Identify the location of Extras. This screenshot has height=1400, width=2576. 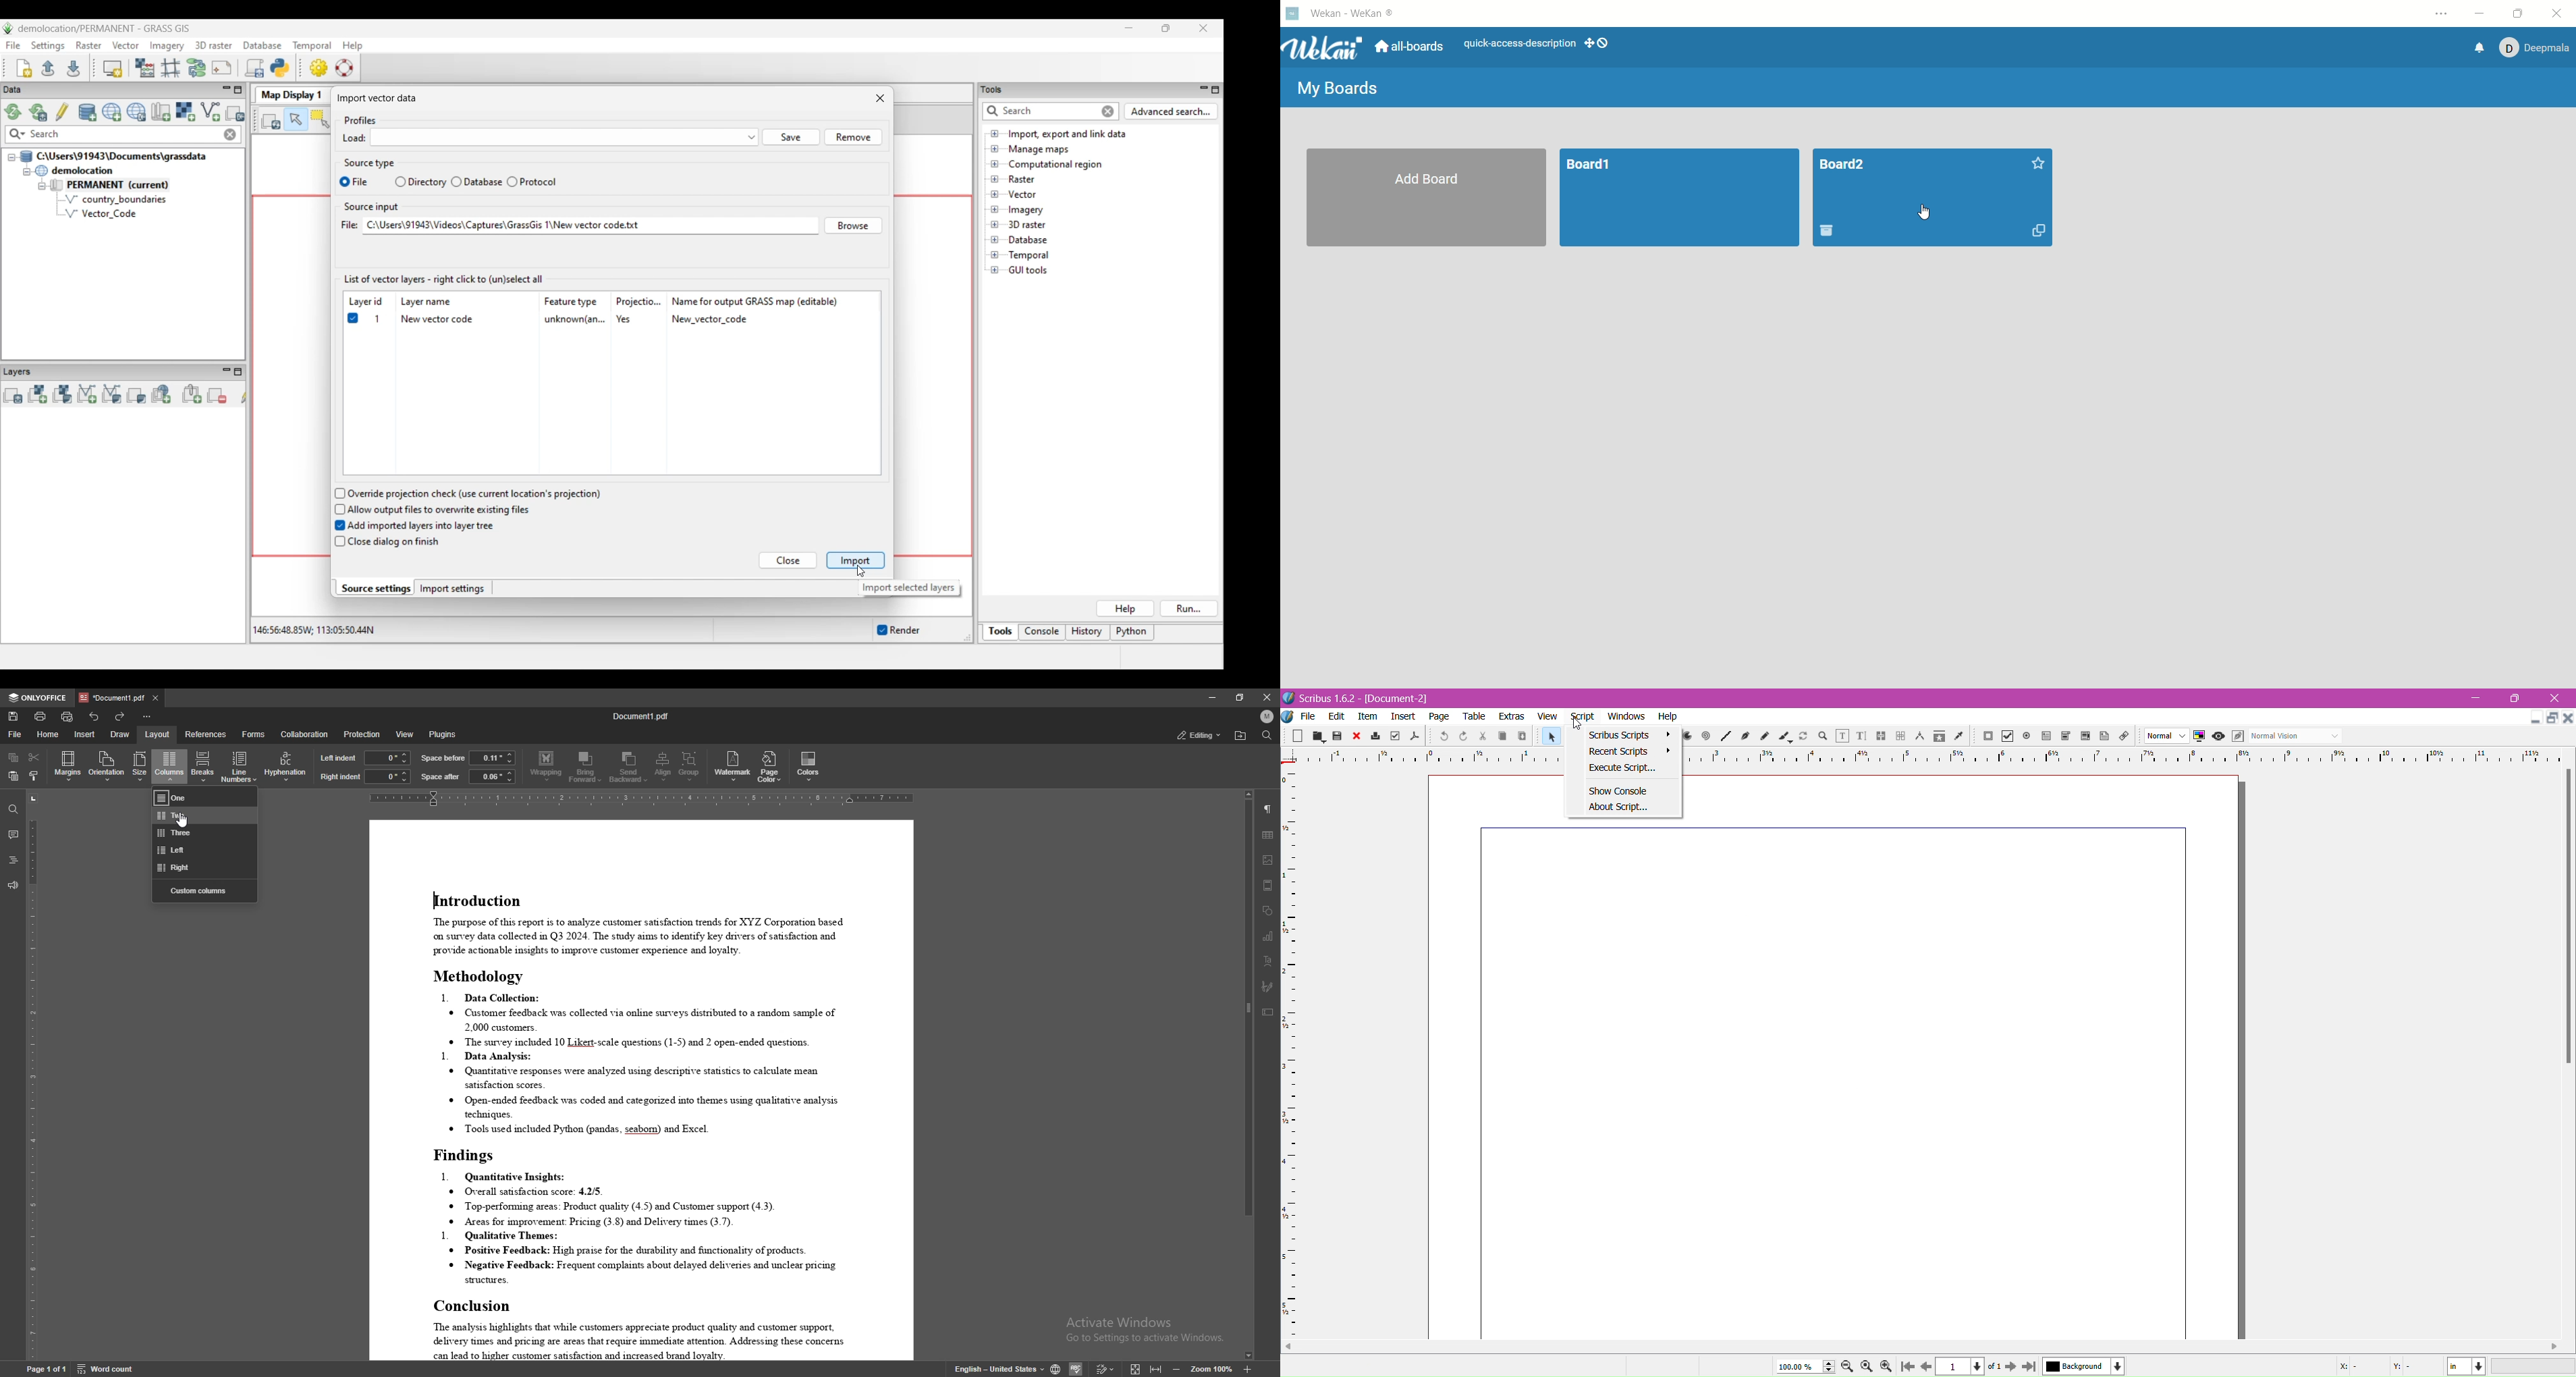
(1511, 716).